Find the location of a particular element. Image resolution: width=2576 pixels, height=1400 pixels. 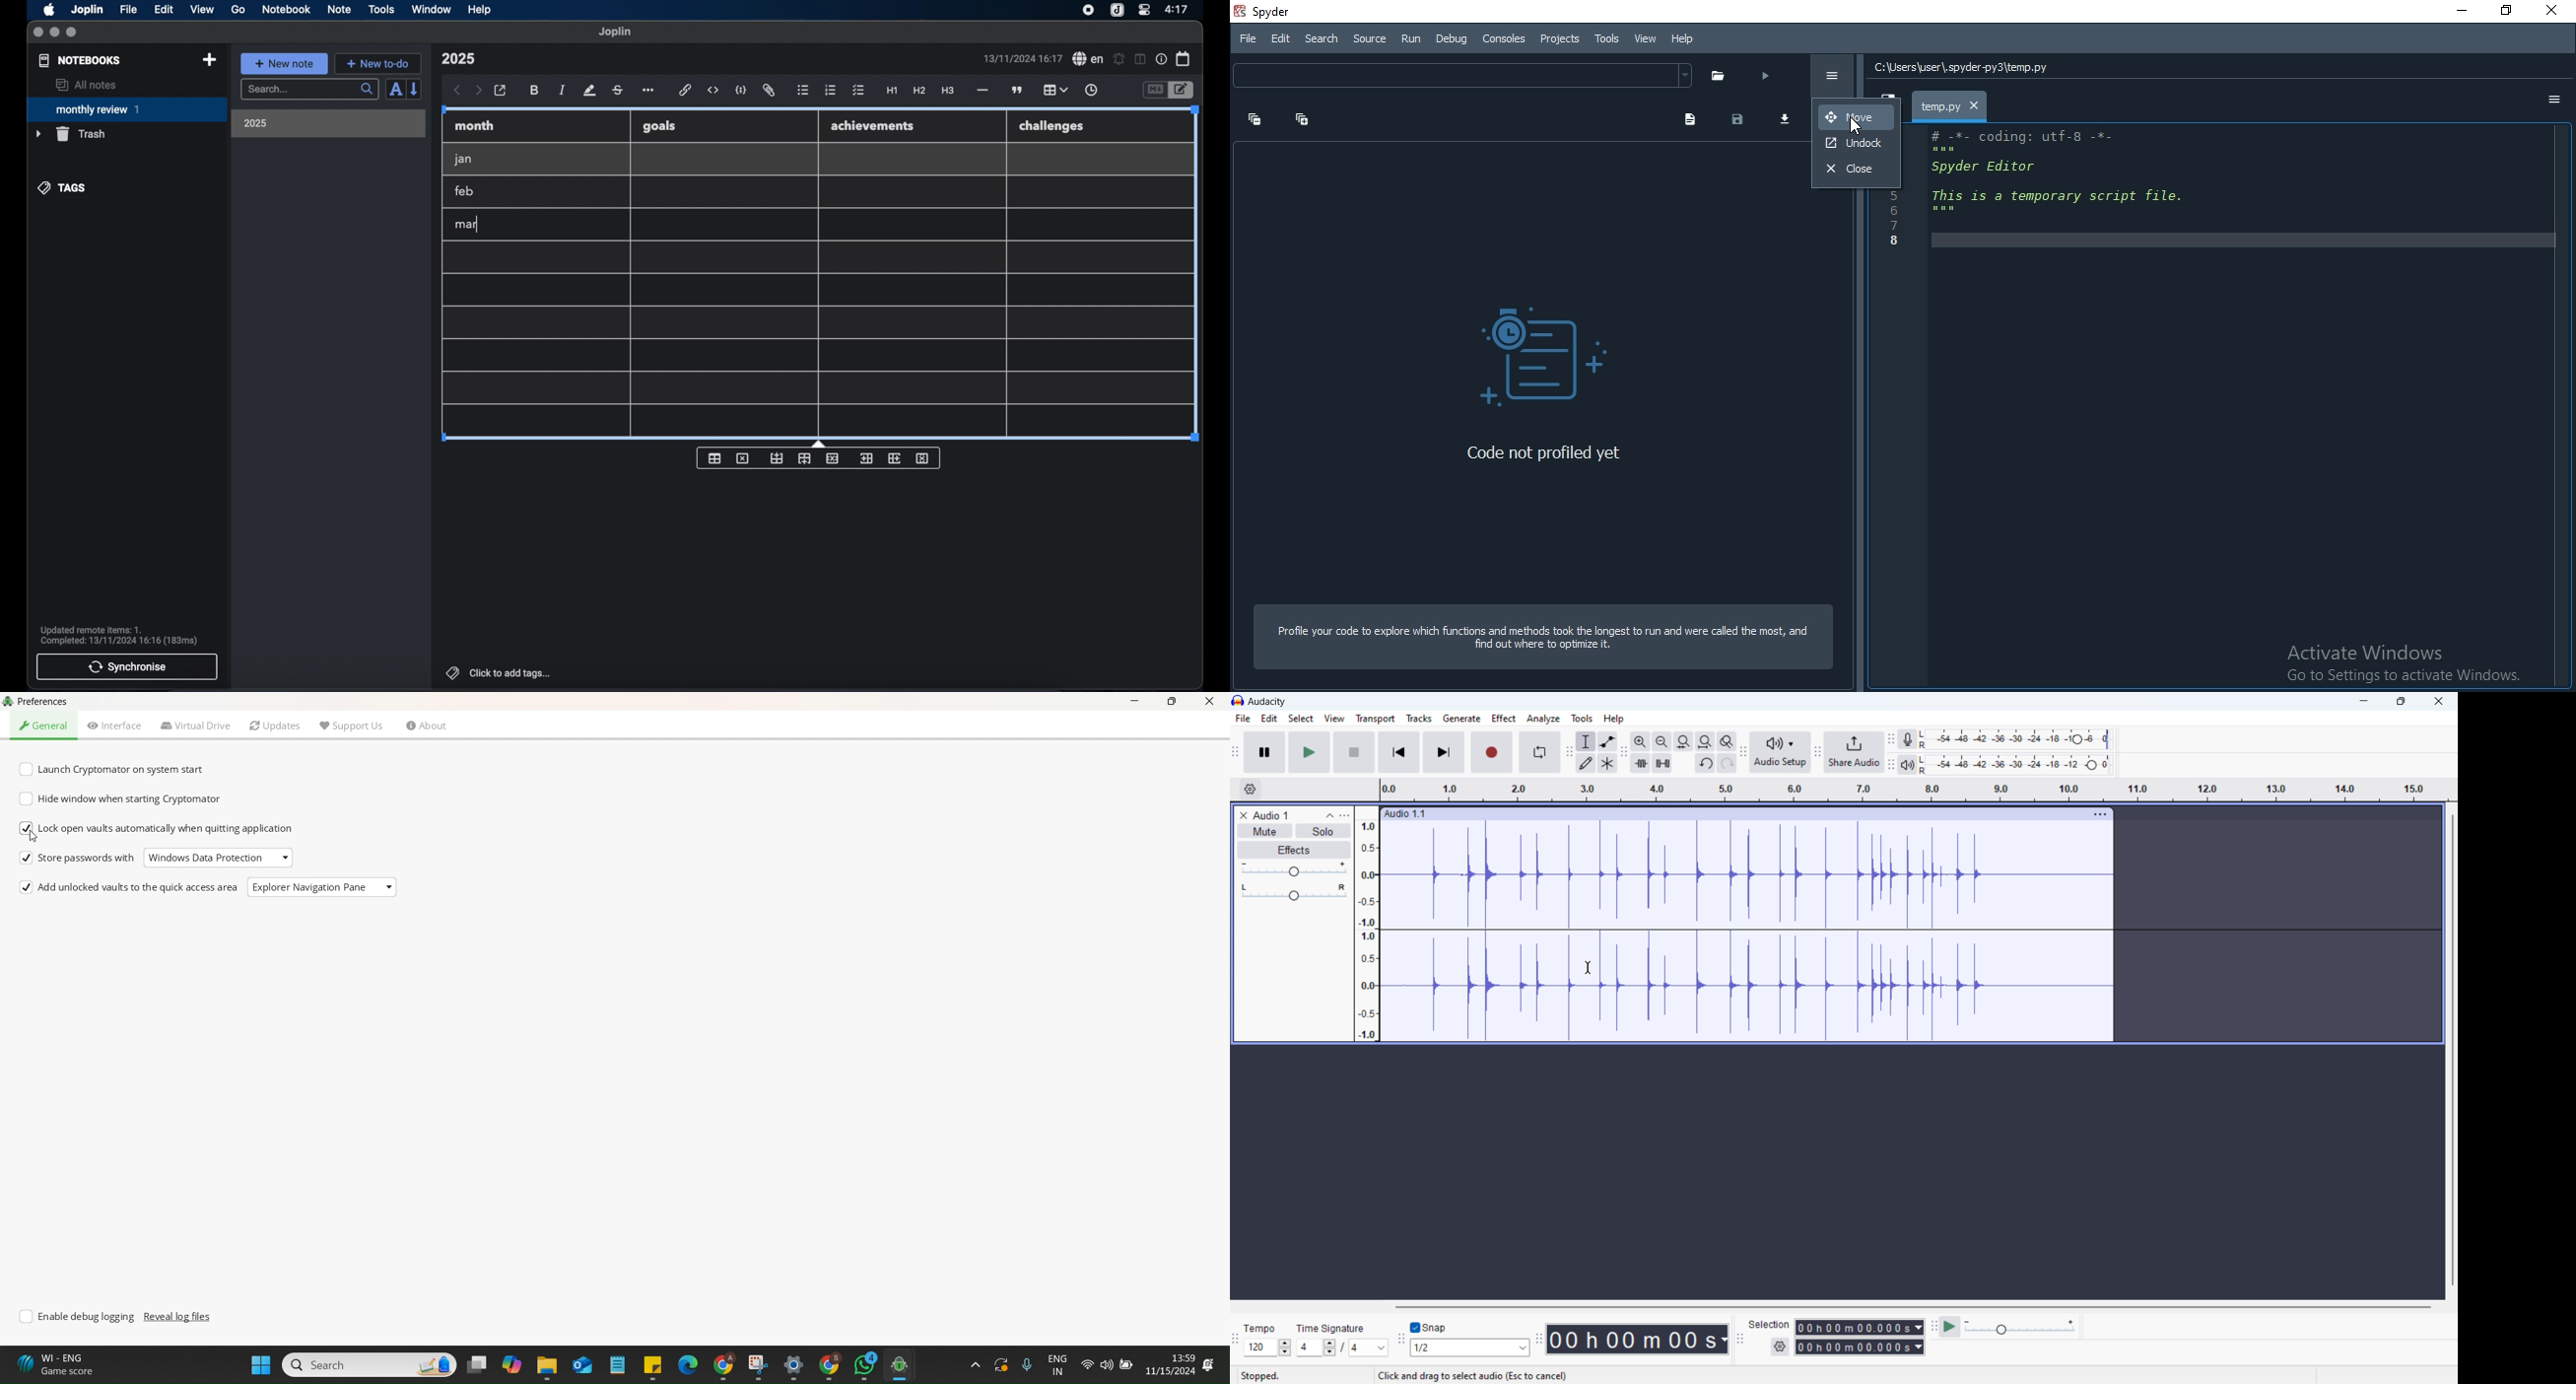

timeline settings is located at coordinates (1250, 789).